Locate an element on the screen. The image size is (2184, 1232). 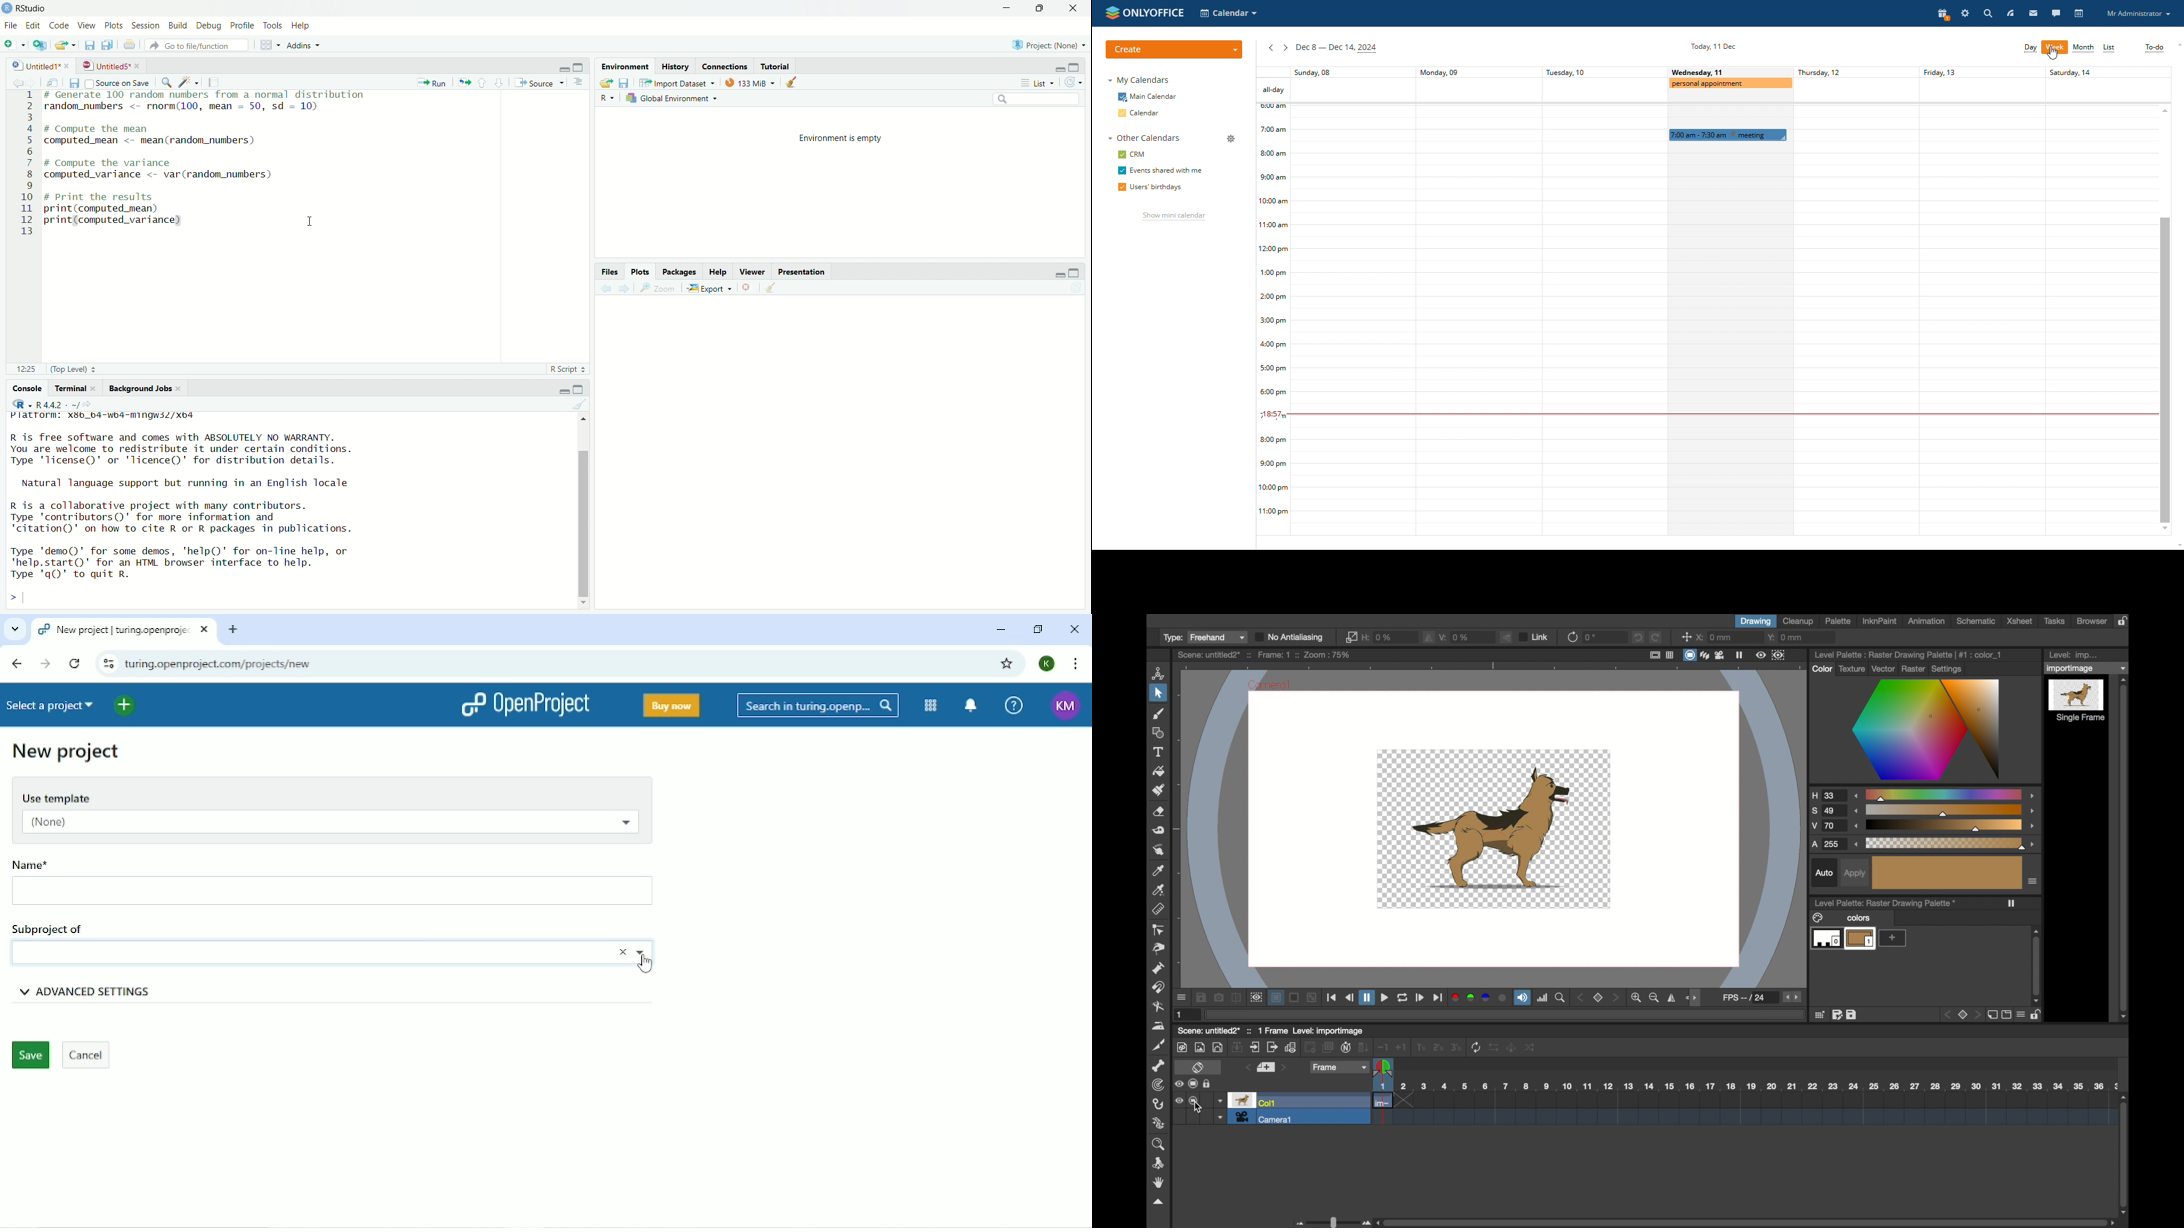
tools is located at coordinates (273, 24).